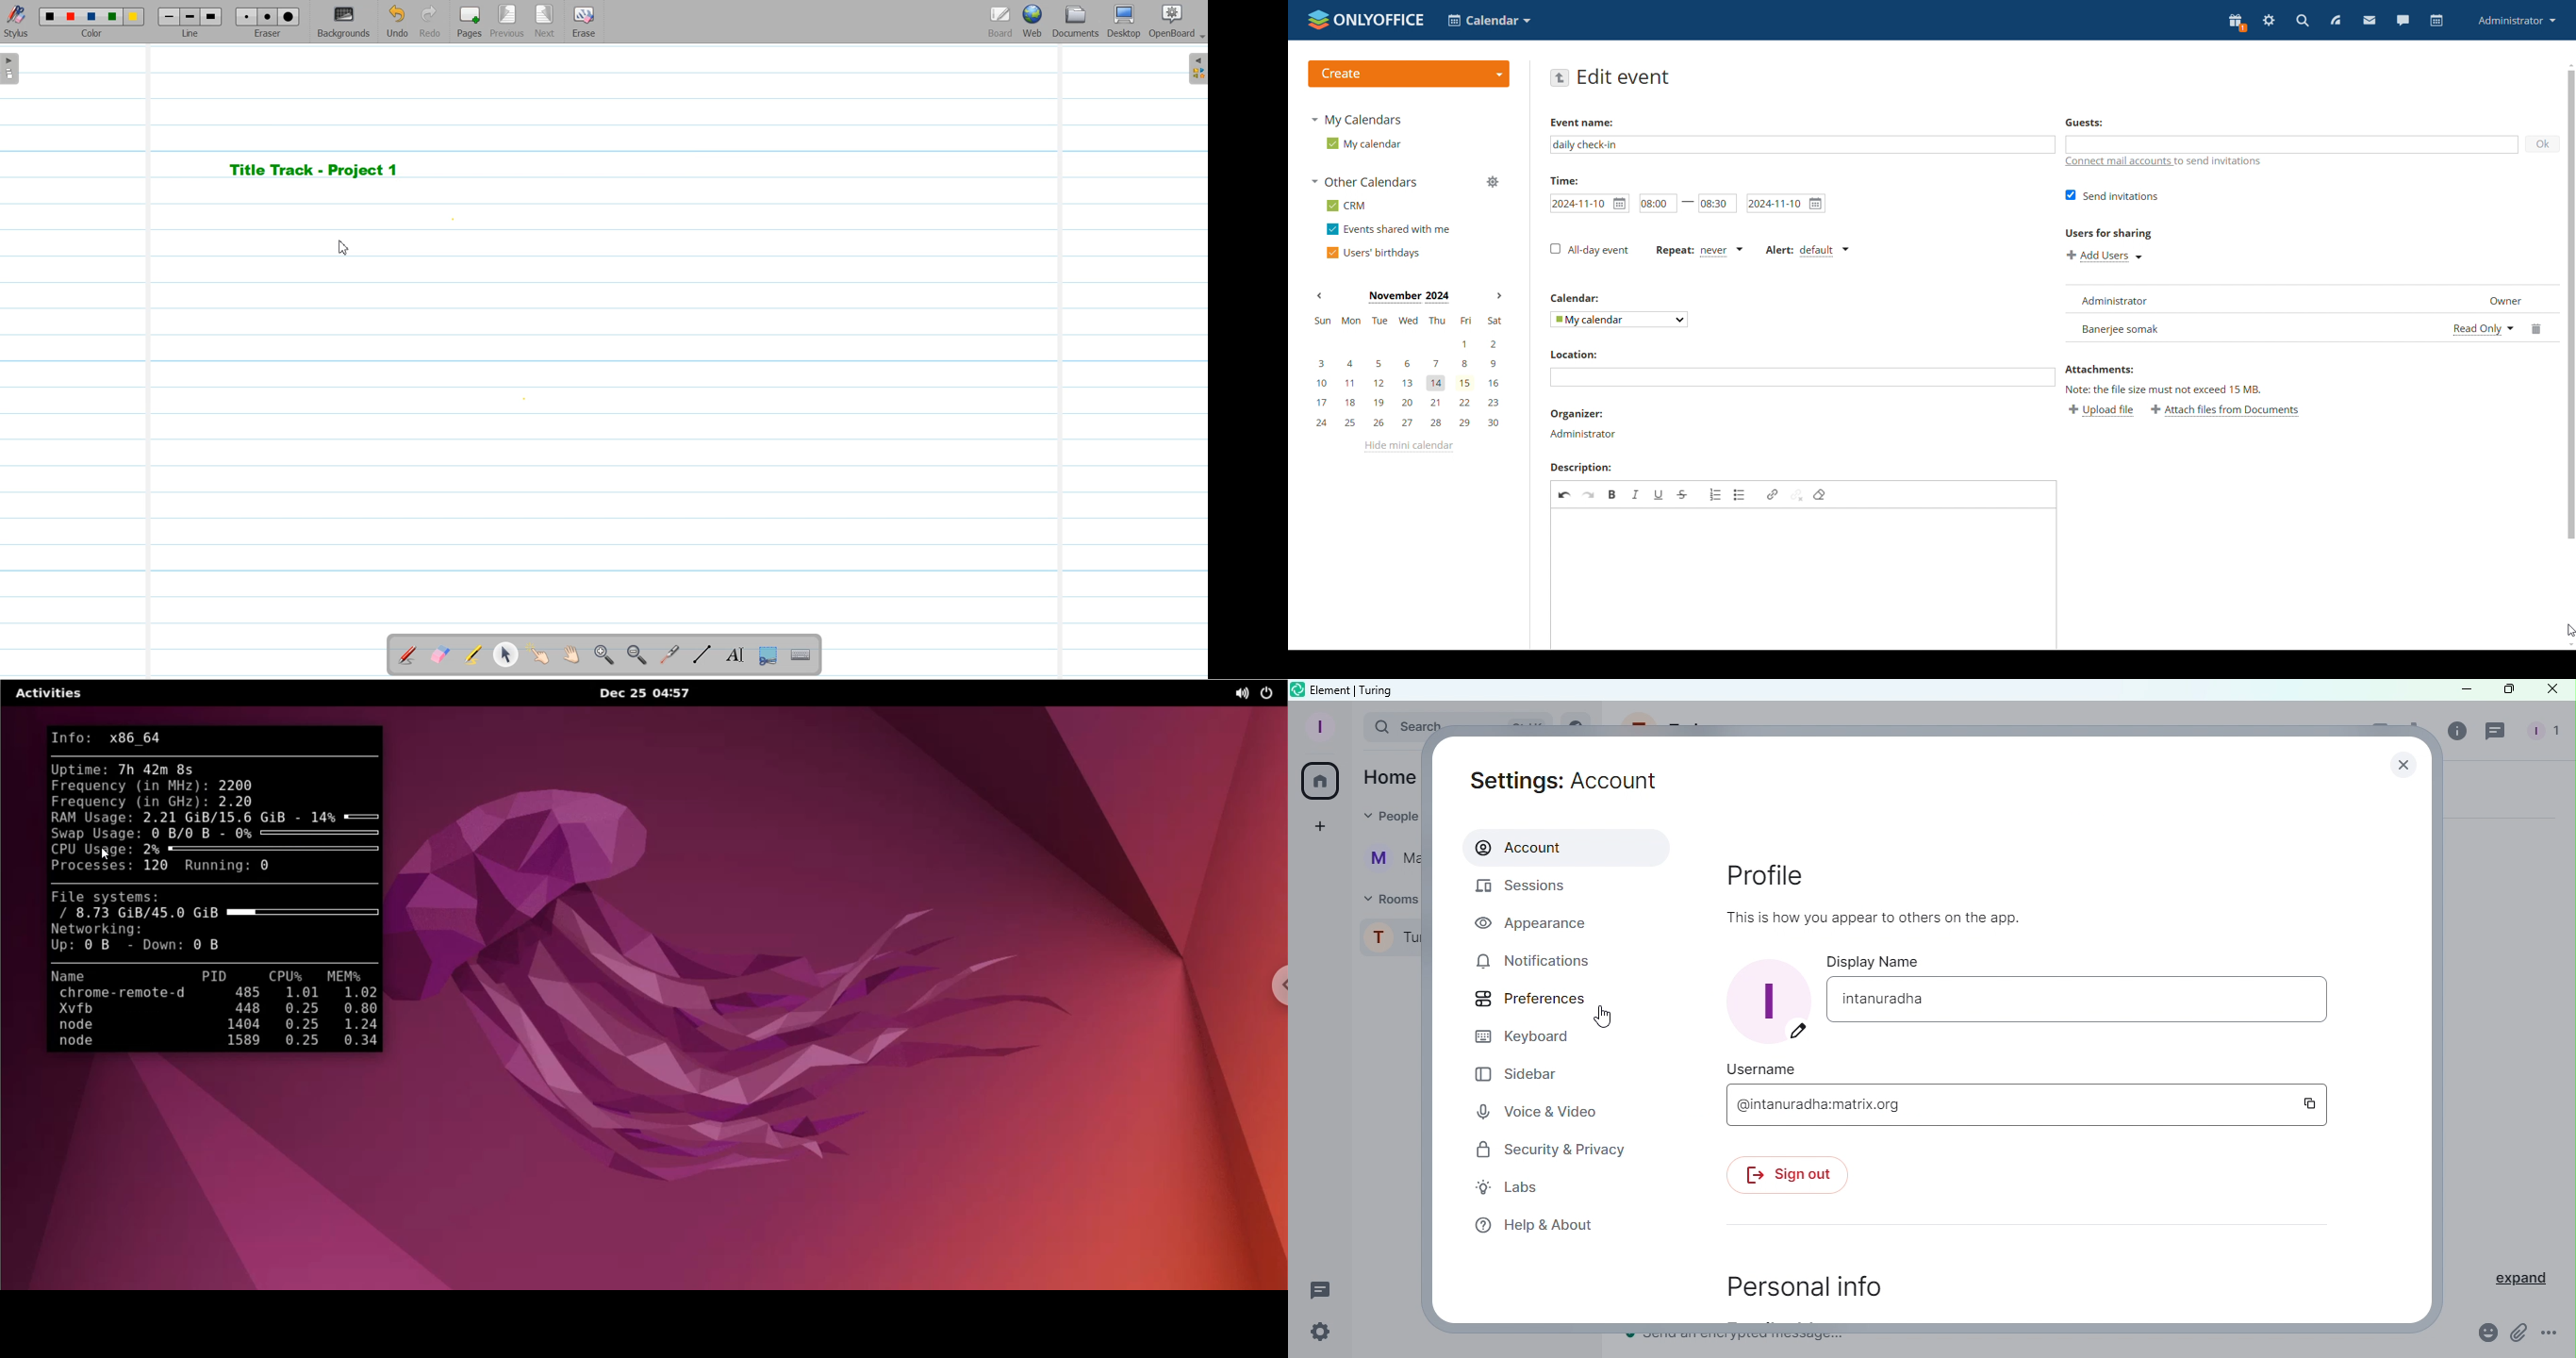 The image size is (2576, 1372). What do you see at coordinates (2454, 690) in the screenshot?
I see `Minimize` at bounding box center [2454, 690].